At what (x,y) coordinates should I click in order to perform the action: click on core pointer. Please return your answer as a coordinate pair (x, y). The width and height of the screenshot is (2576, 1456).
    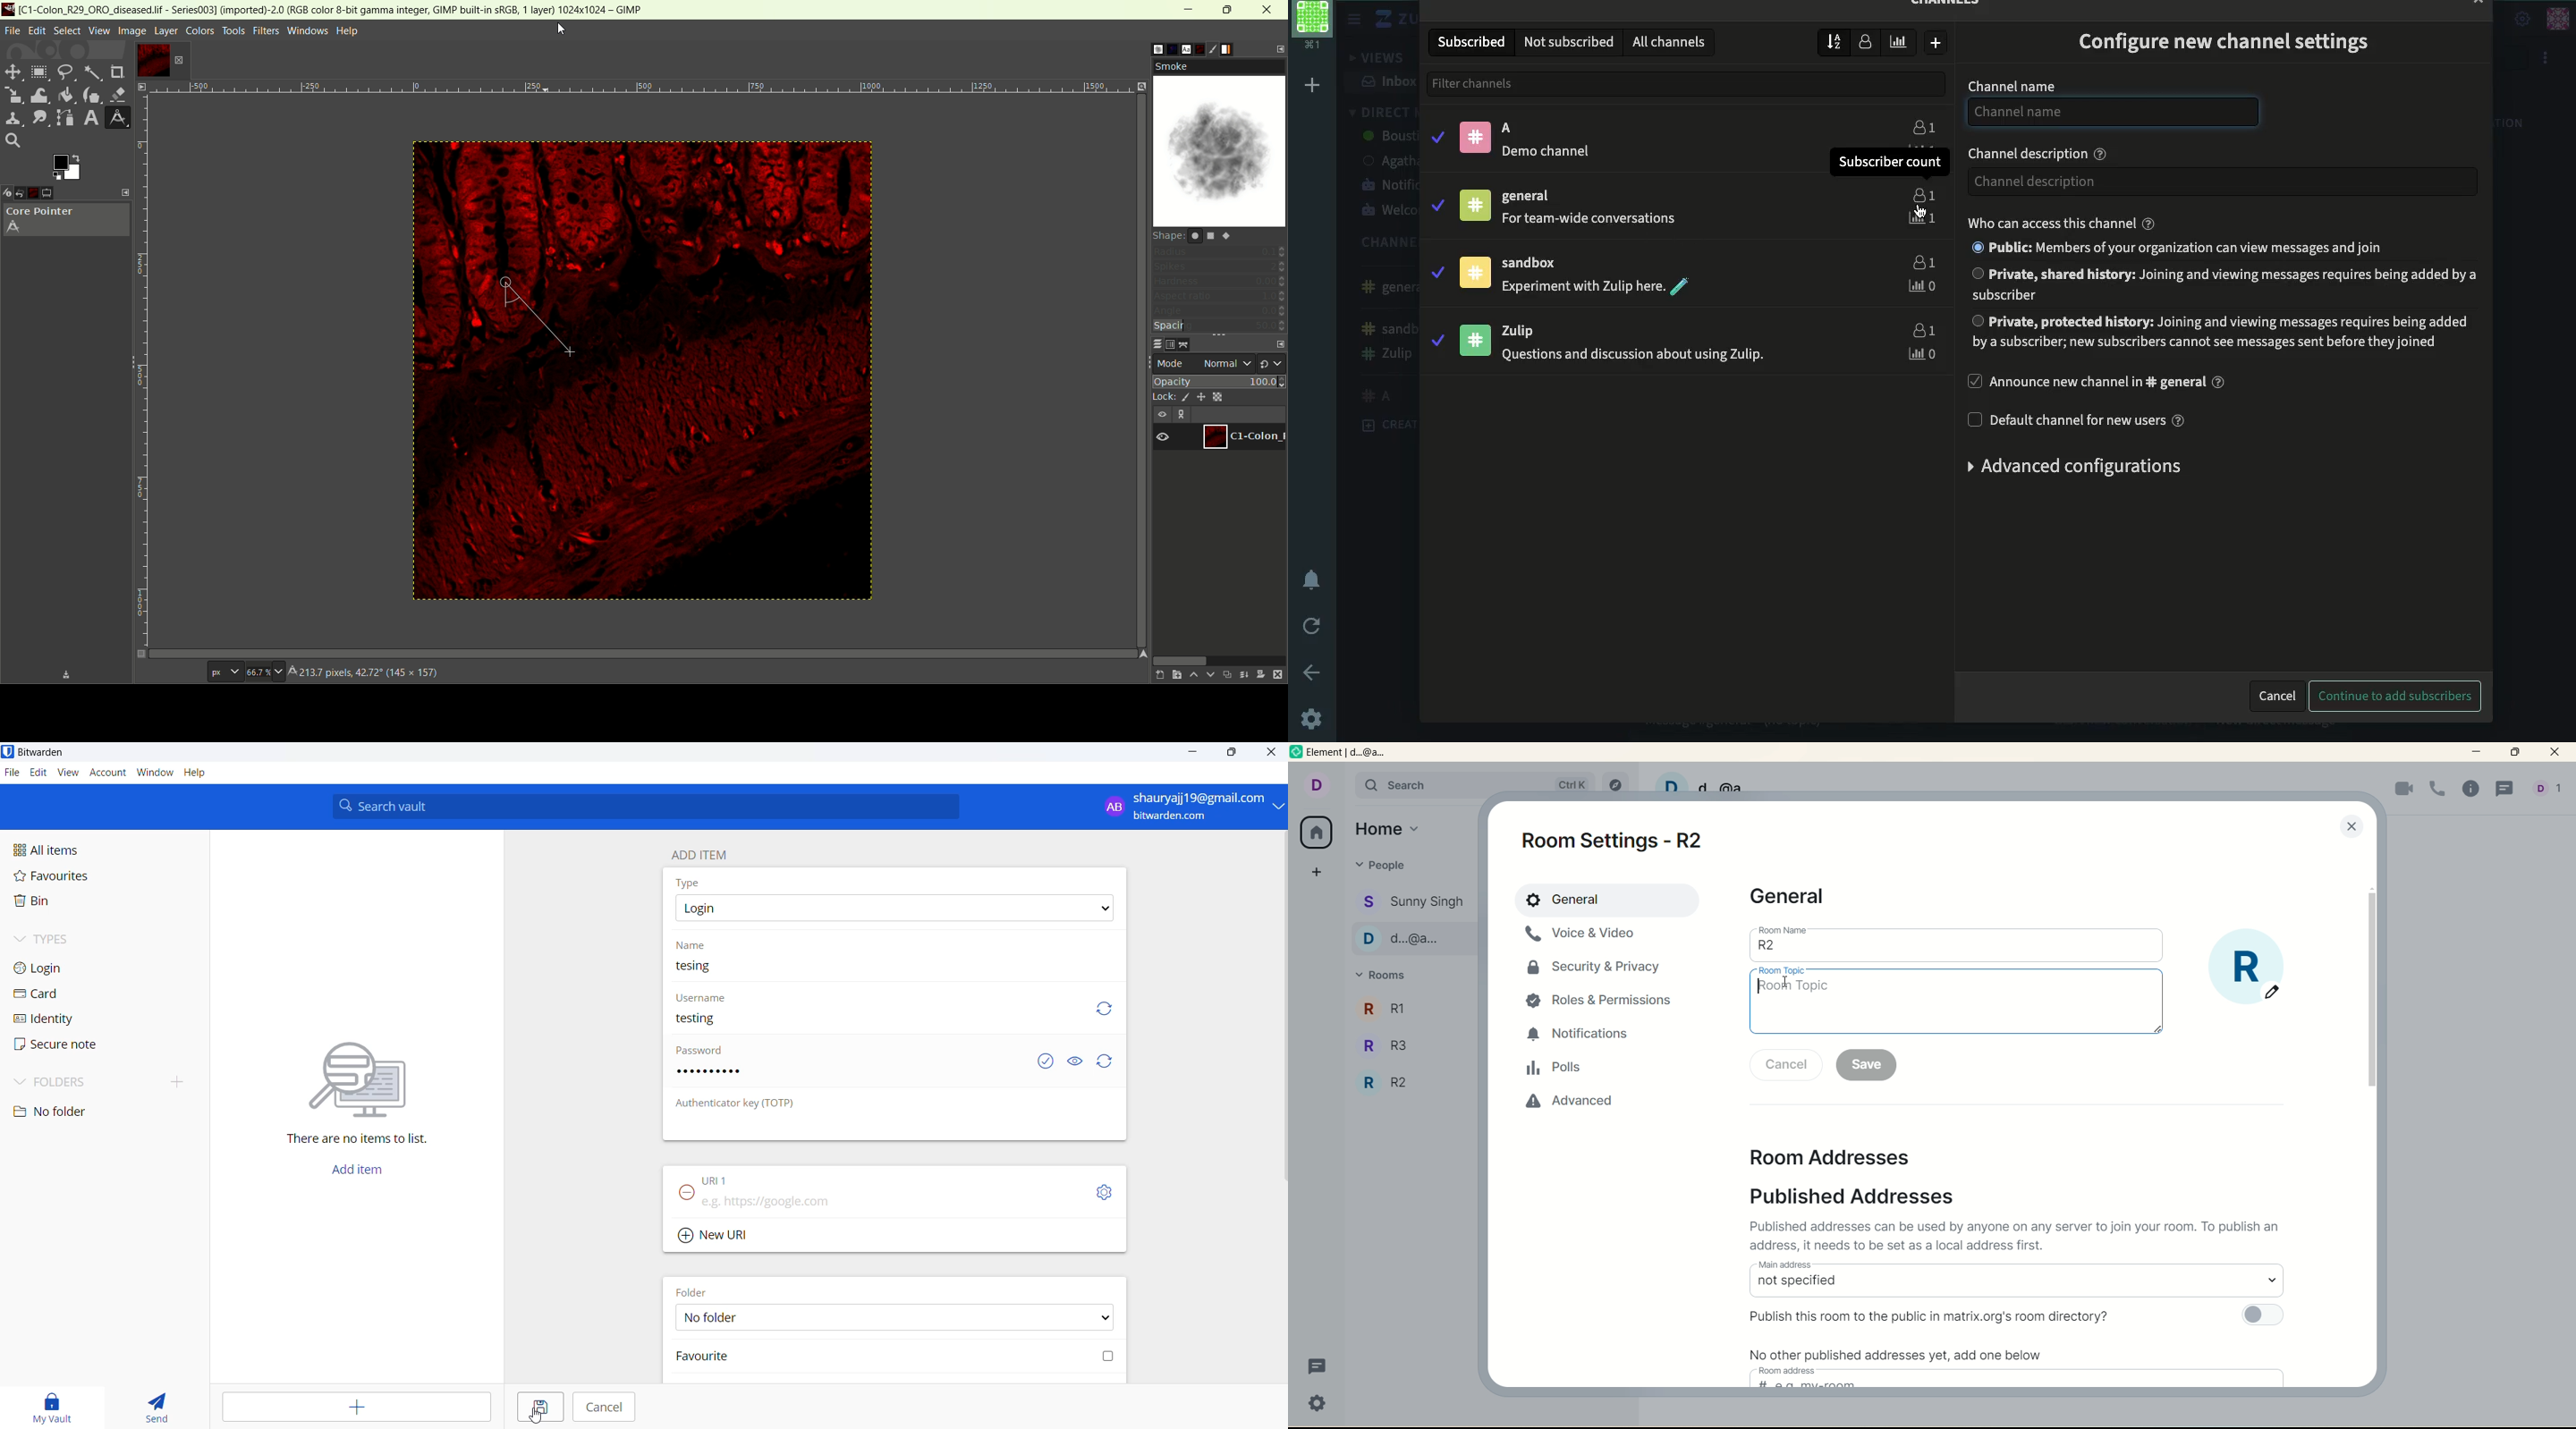
    Looking at the image, I should click on (66, 221).